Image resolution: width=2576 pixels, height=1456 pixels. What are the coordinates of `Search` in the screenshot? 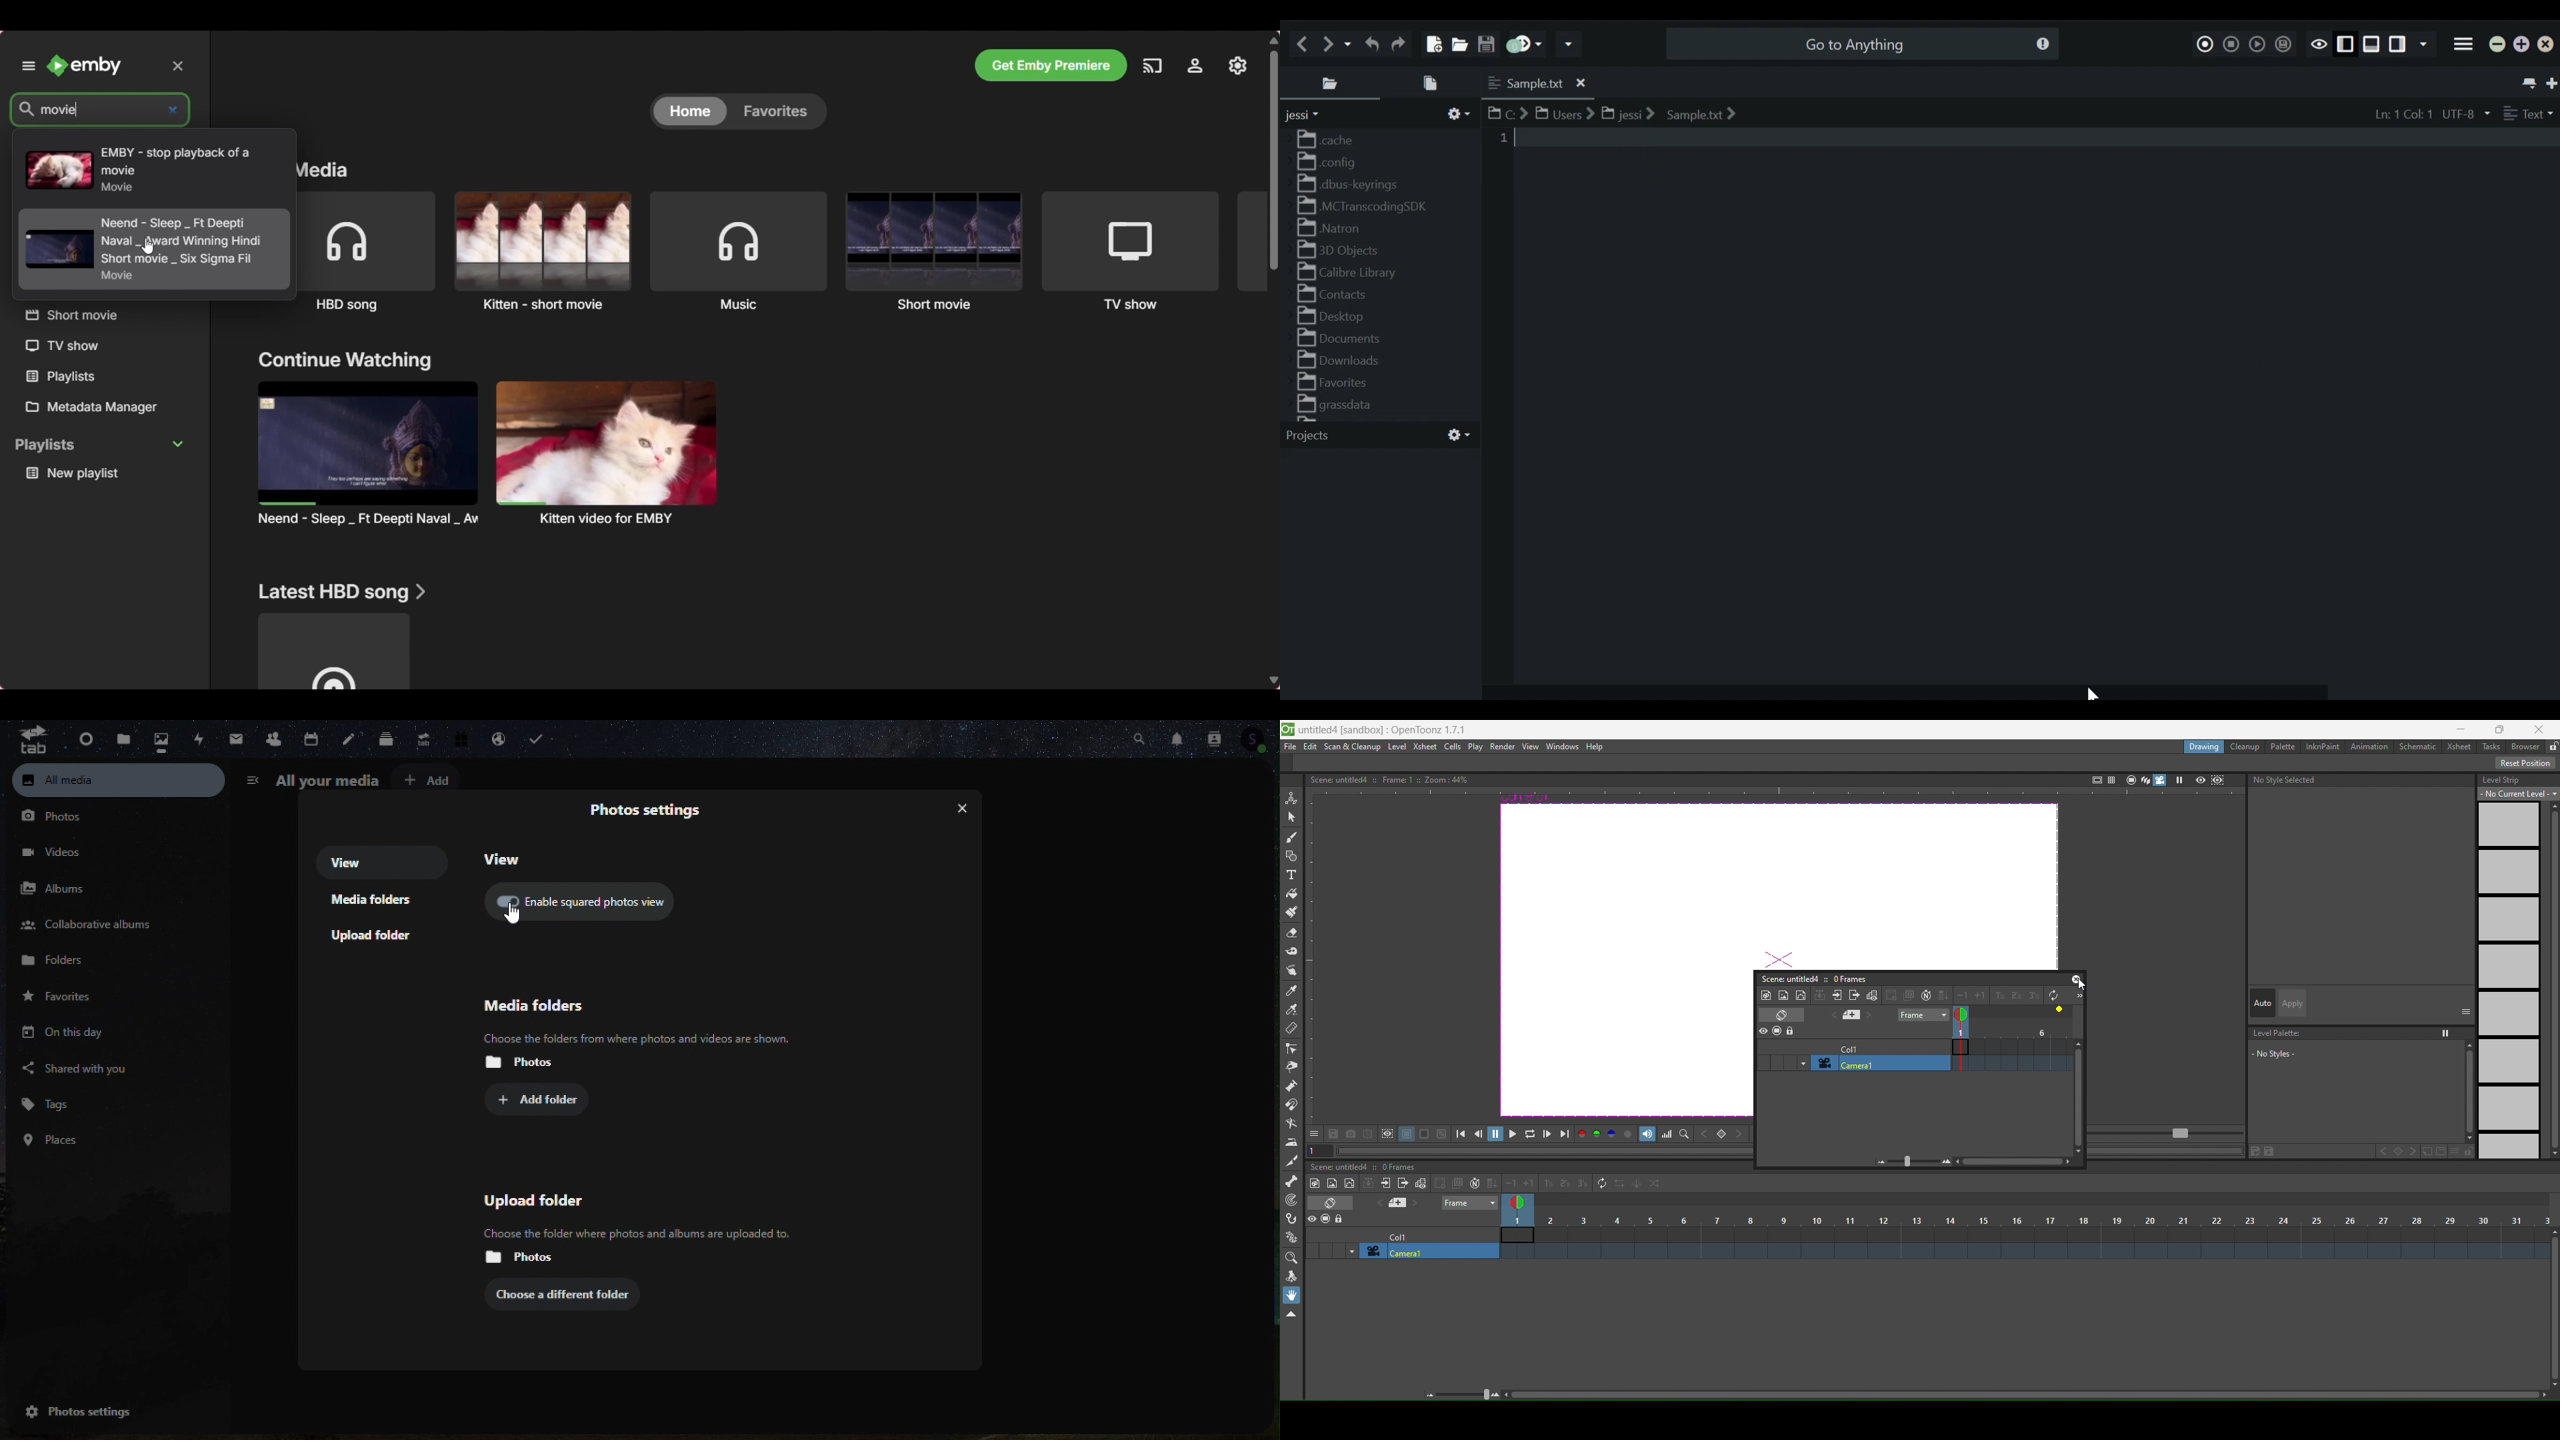 It's located at (1865, 43).